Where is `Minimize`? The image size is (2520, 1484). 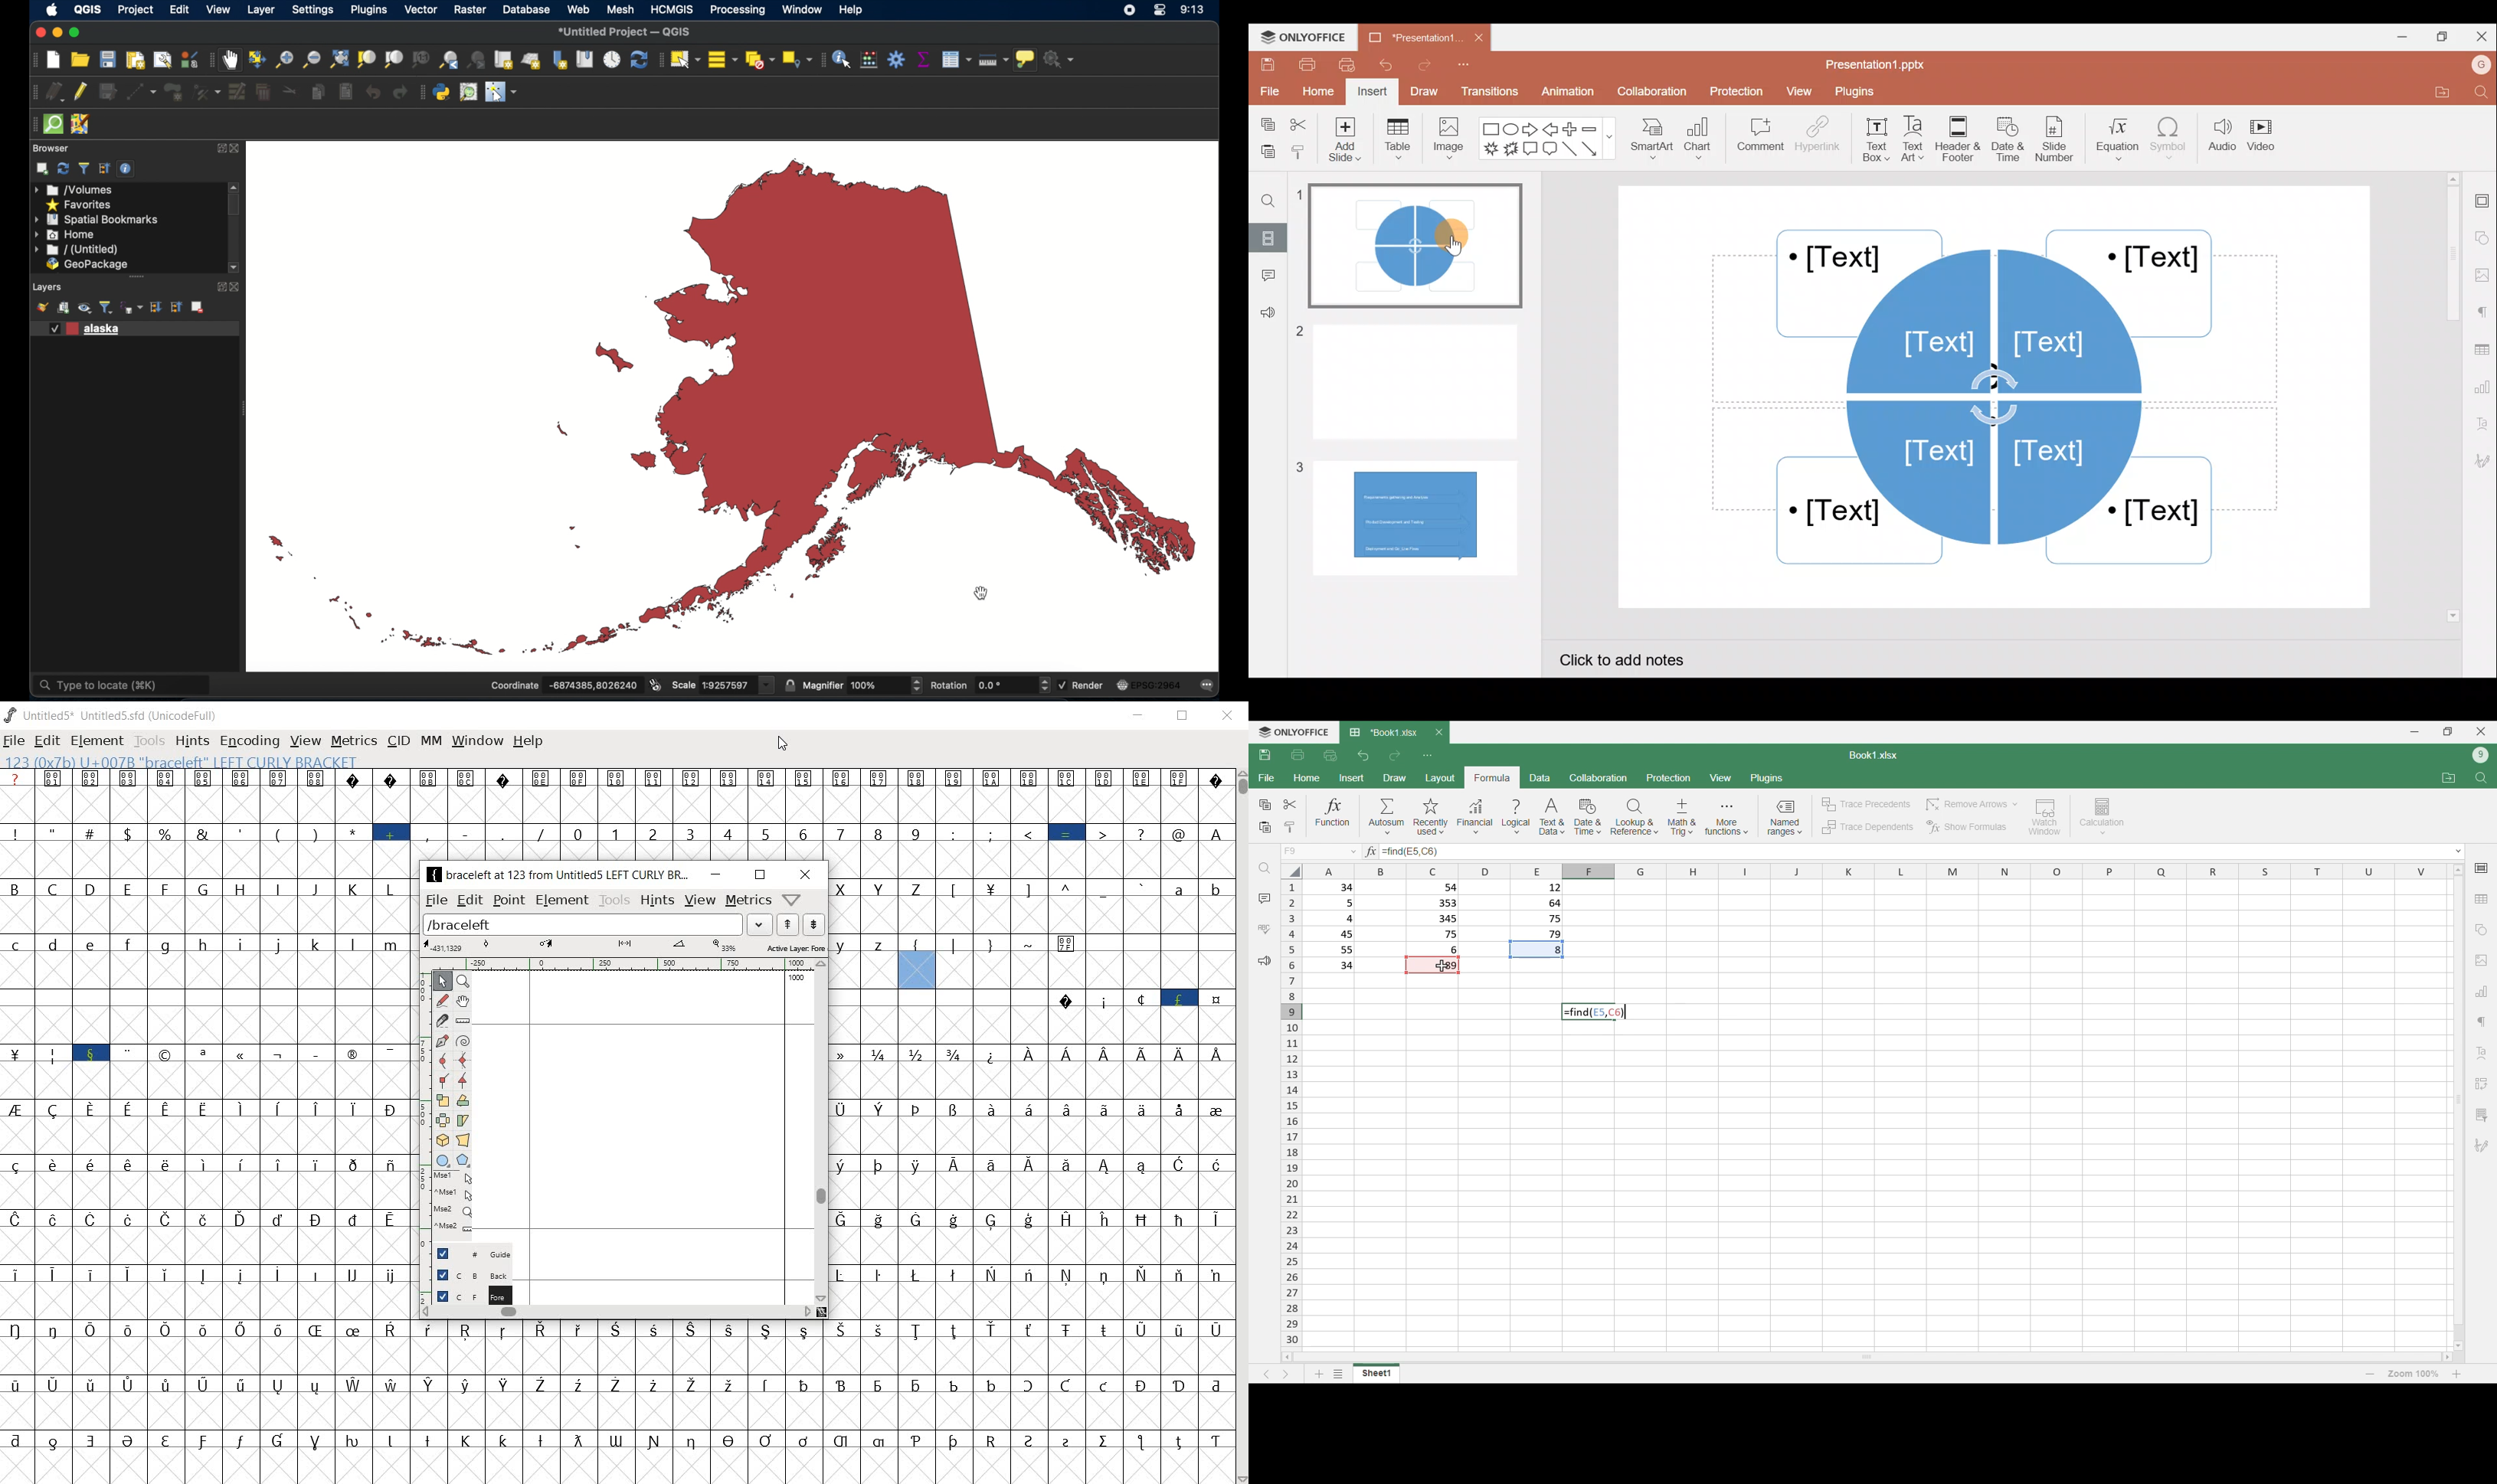 Minimize is located at coordinates (2414, 732).